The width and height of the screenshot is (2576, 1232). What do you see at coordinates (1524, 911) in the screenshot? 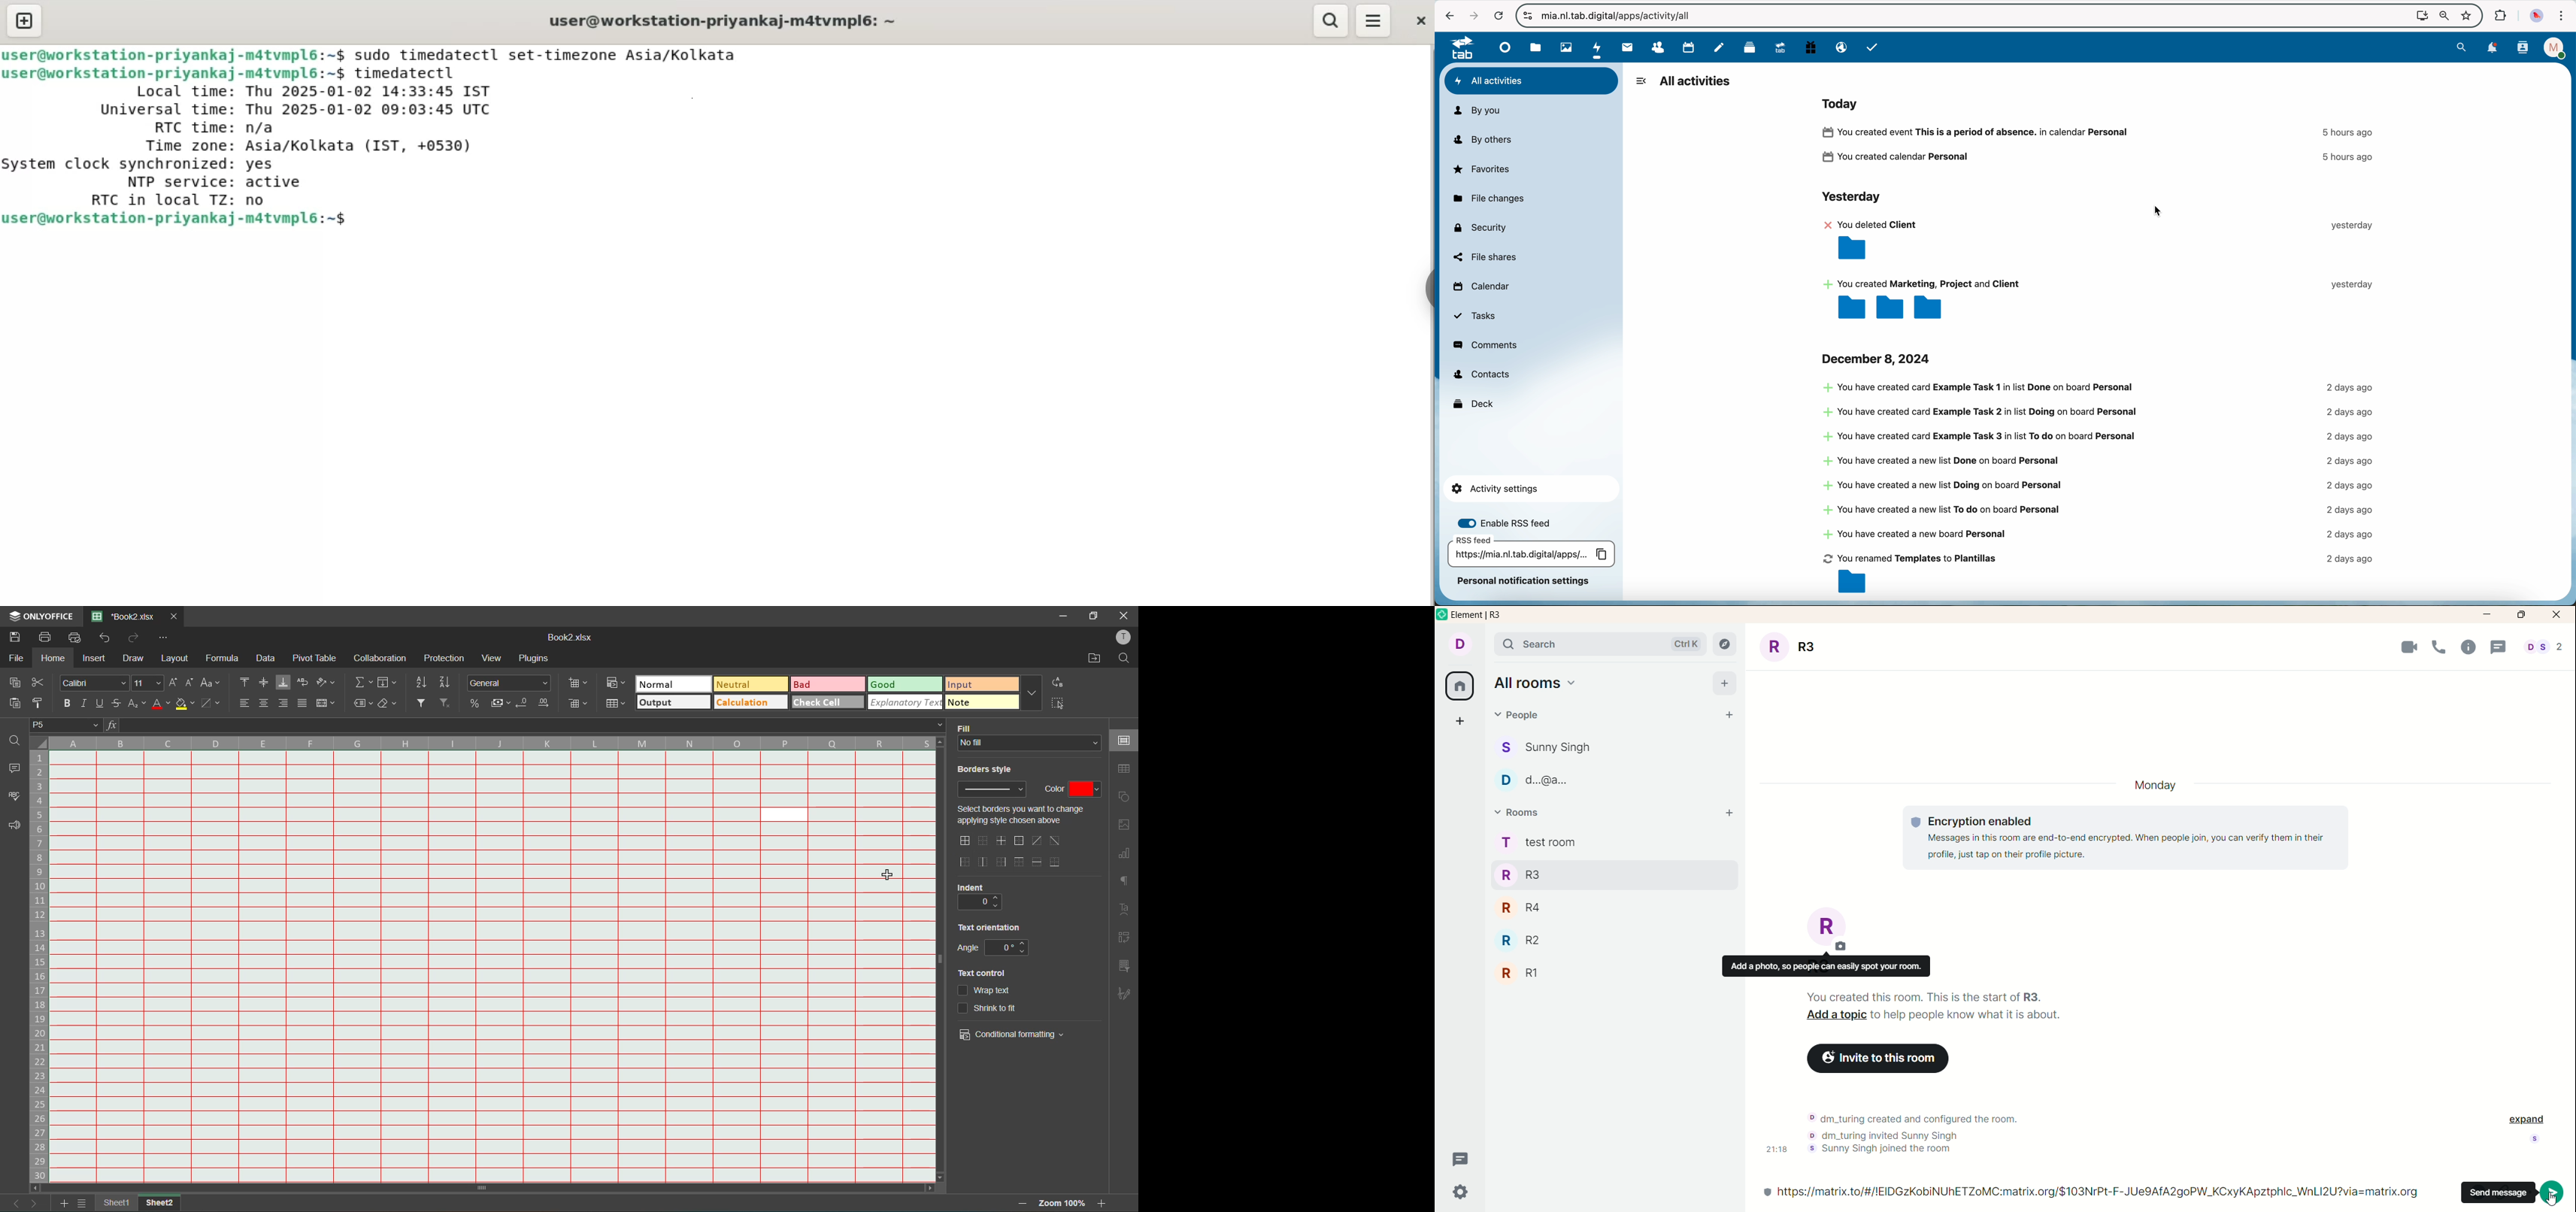
I see `R4` at bounding box center [1524, 911].